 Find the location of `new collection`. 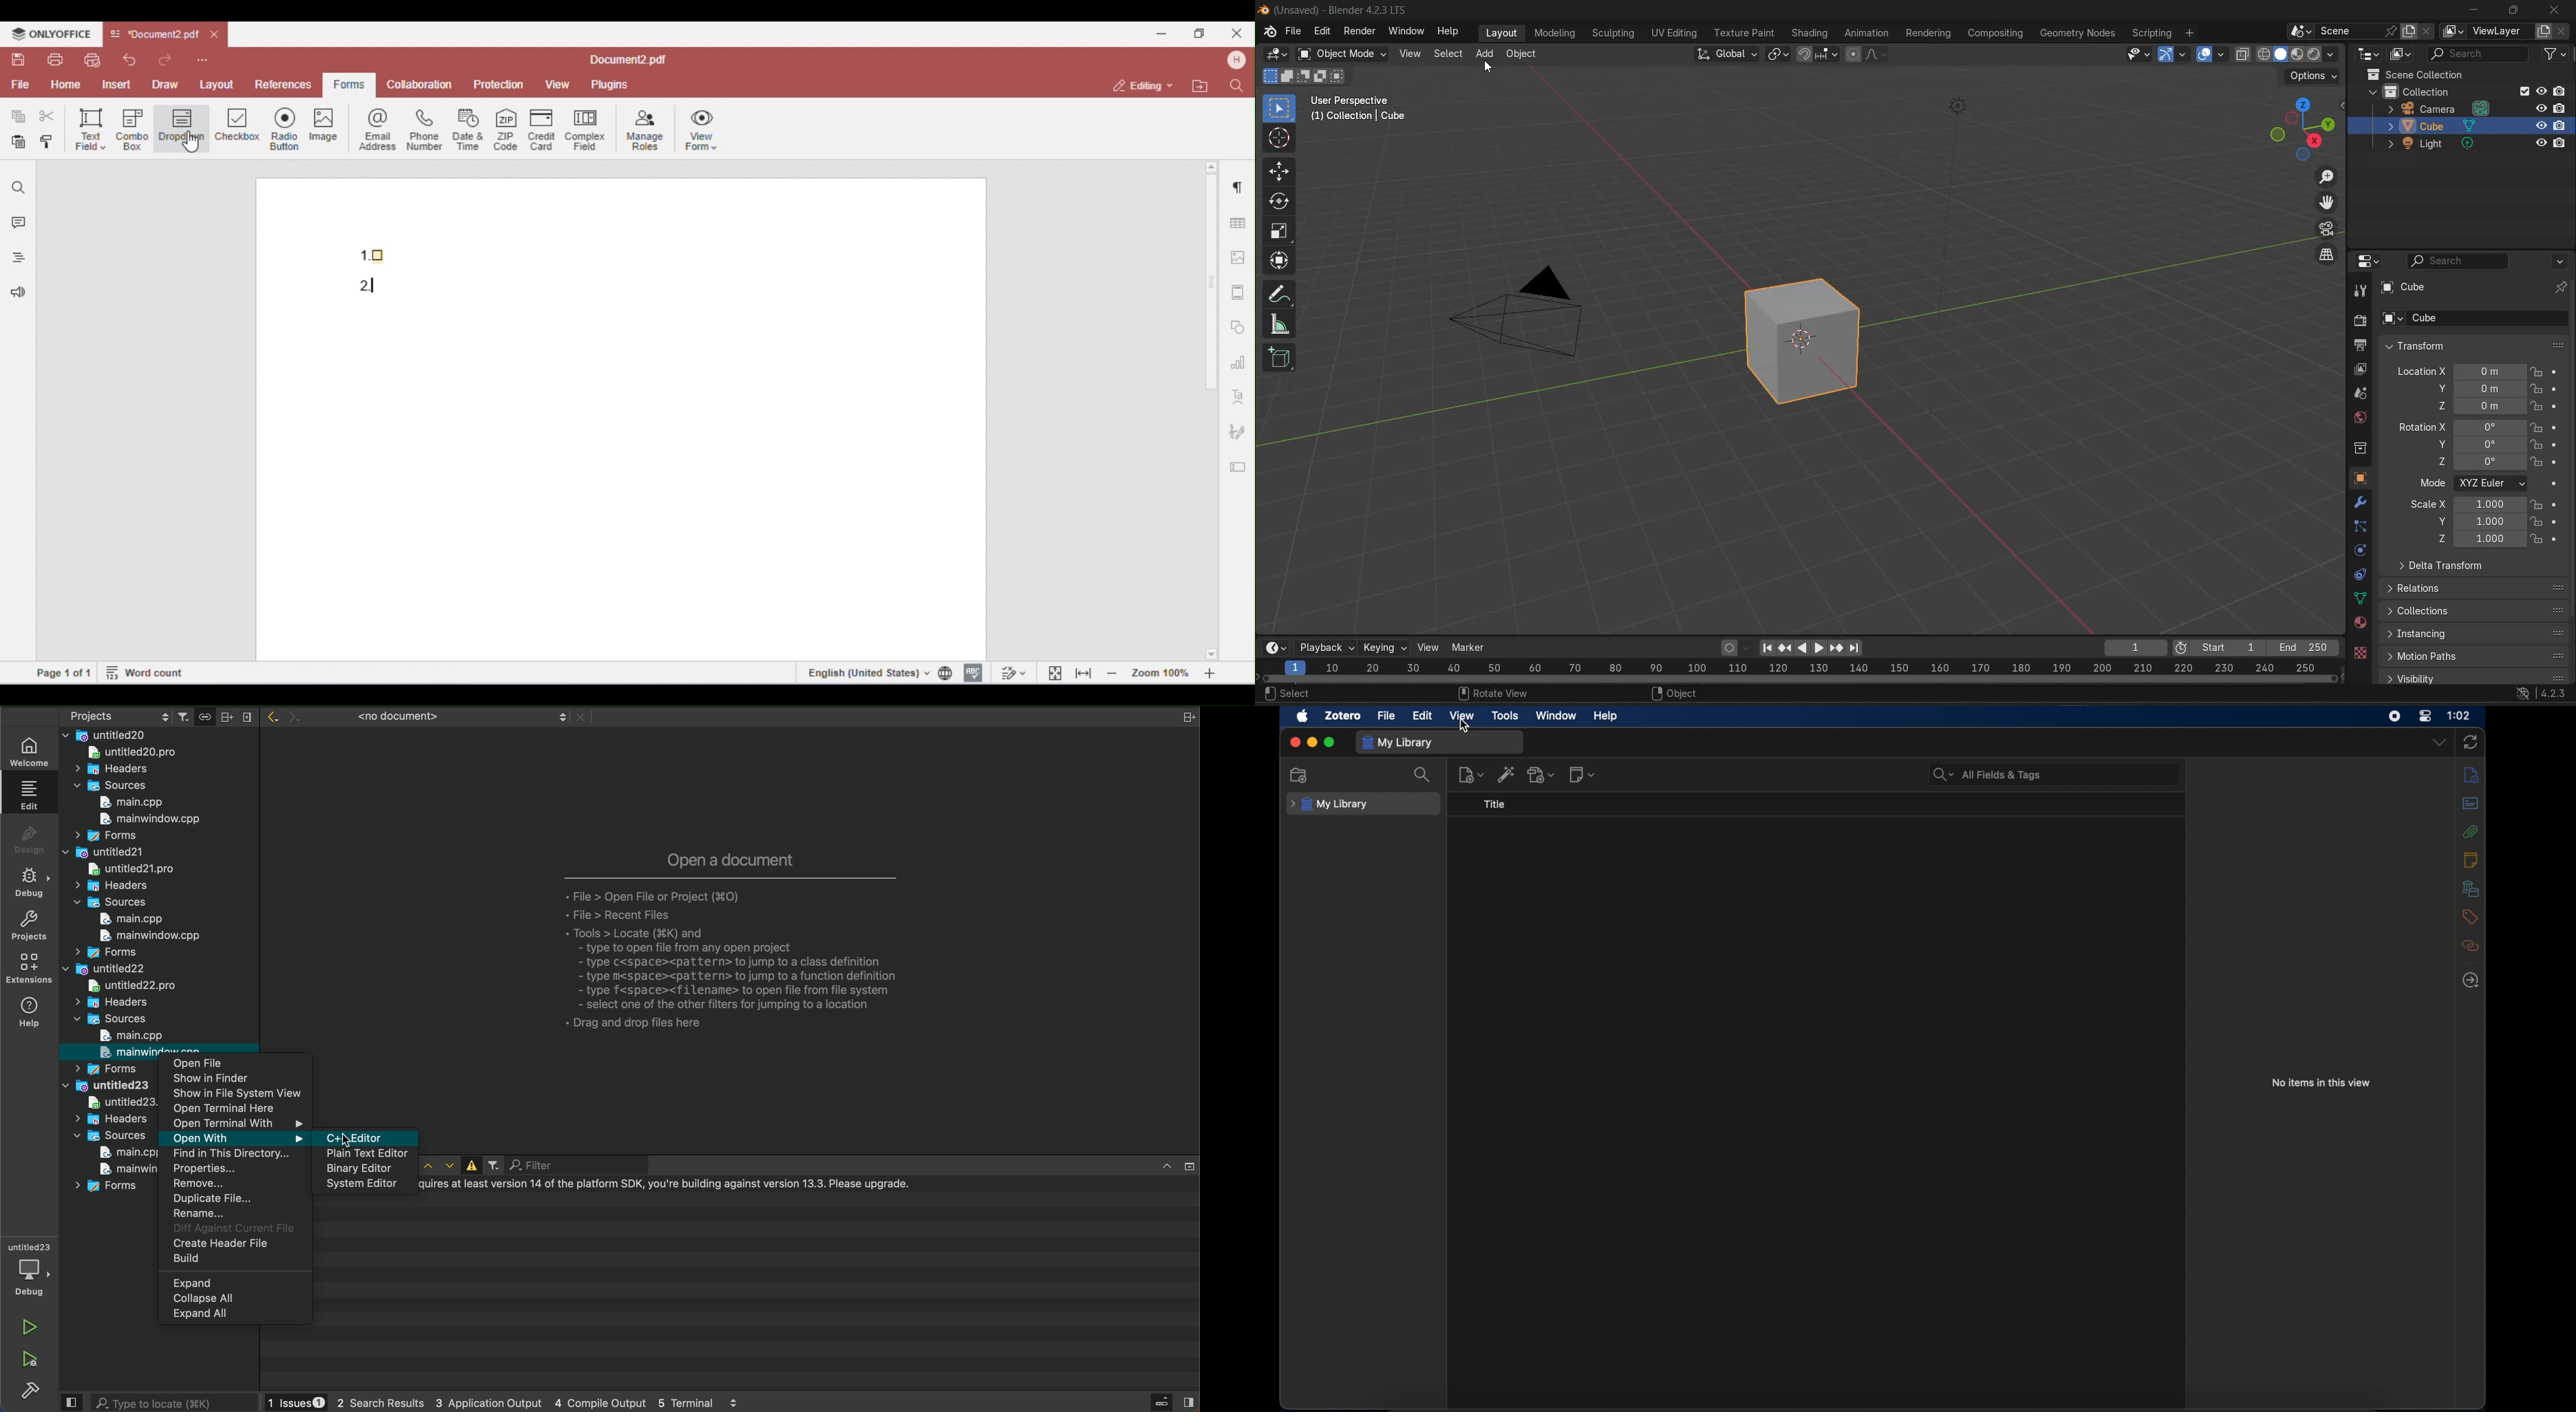

new collection is located at coordinates (1297, 775).